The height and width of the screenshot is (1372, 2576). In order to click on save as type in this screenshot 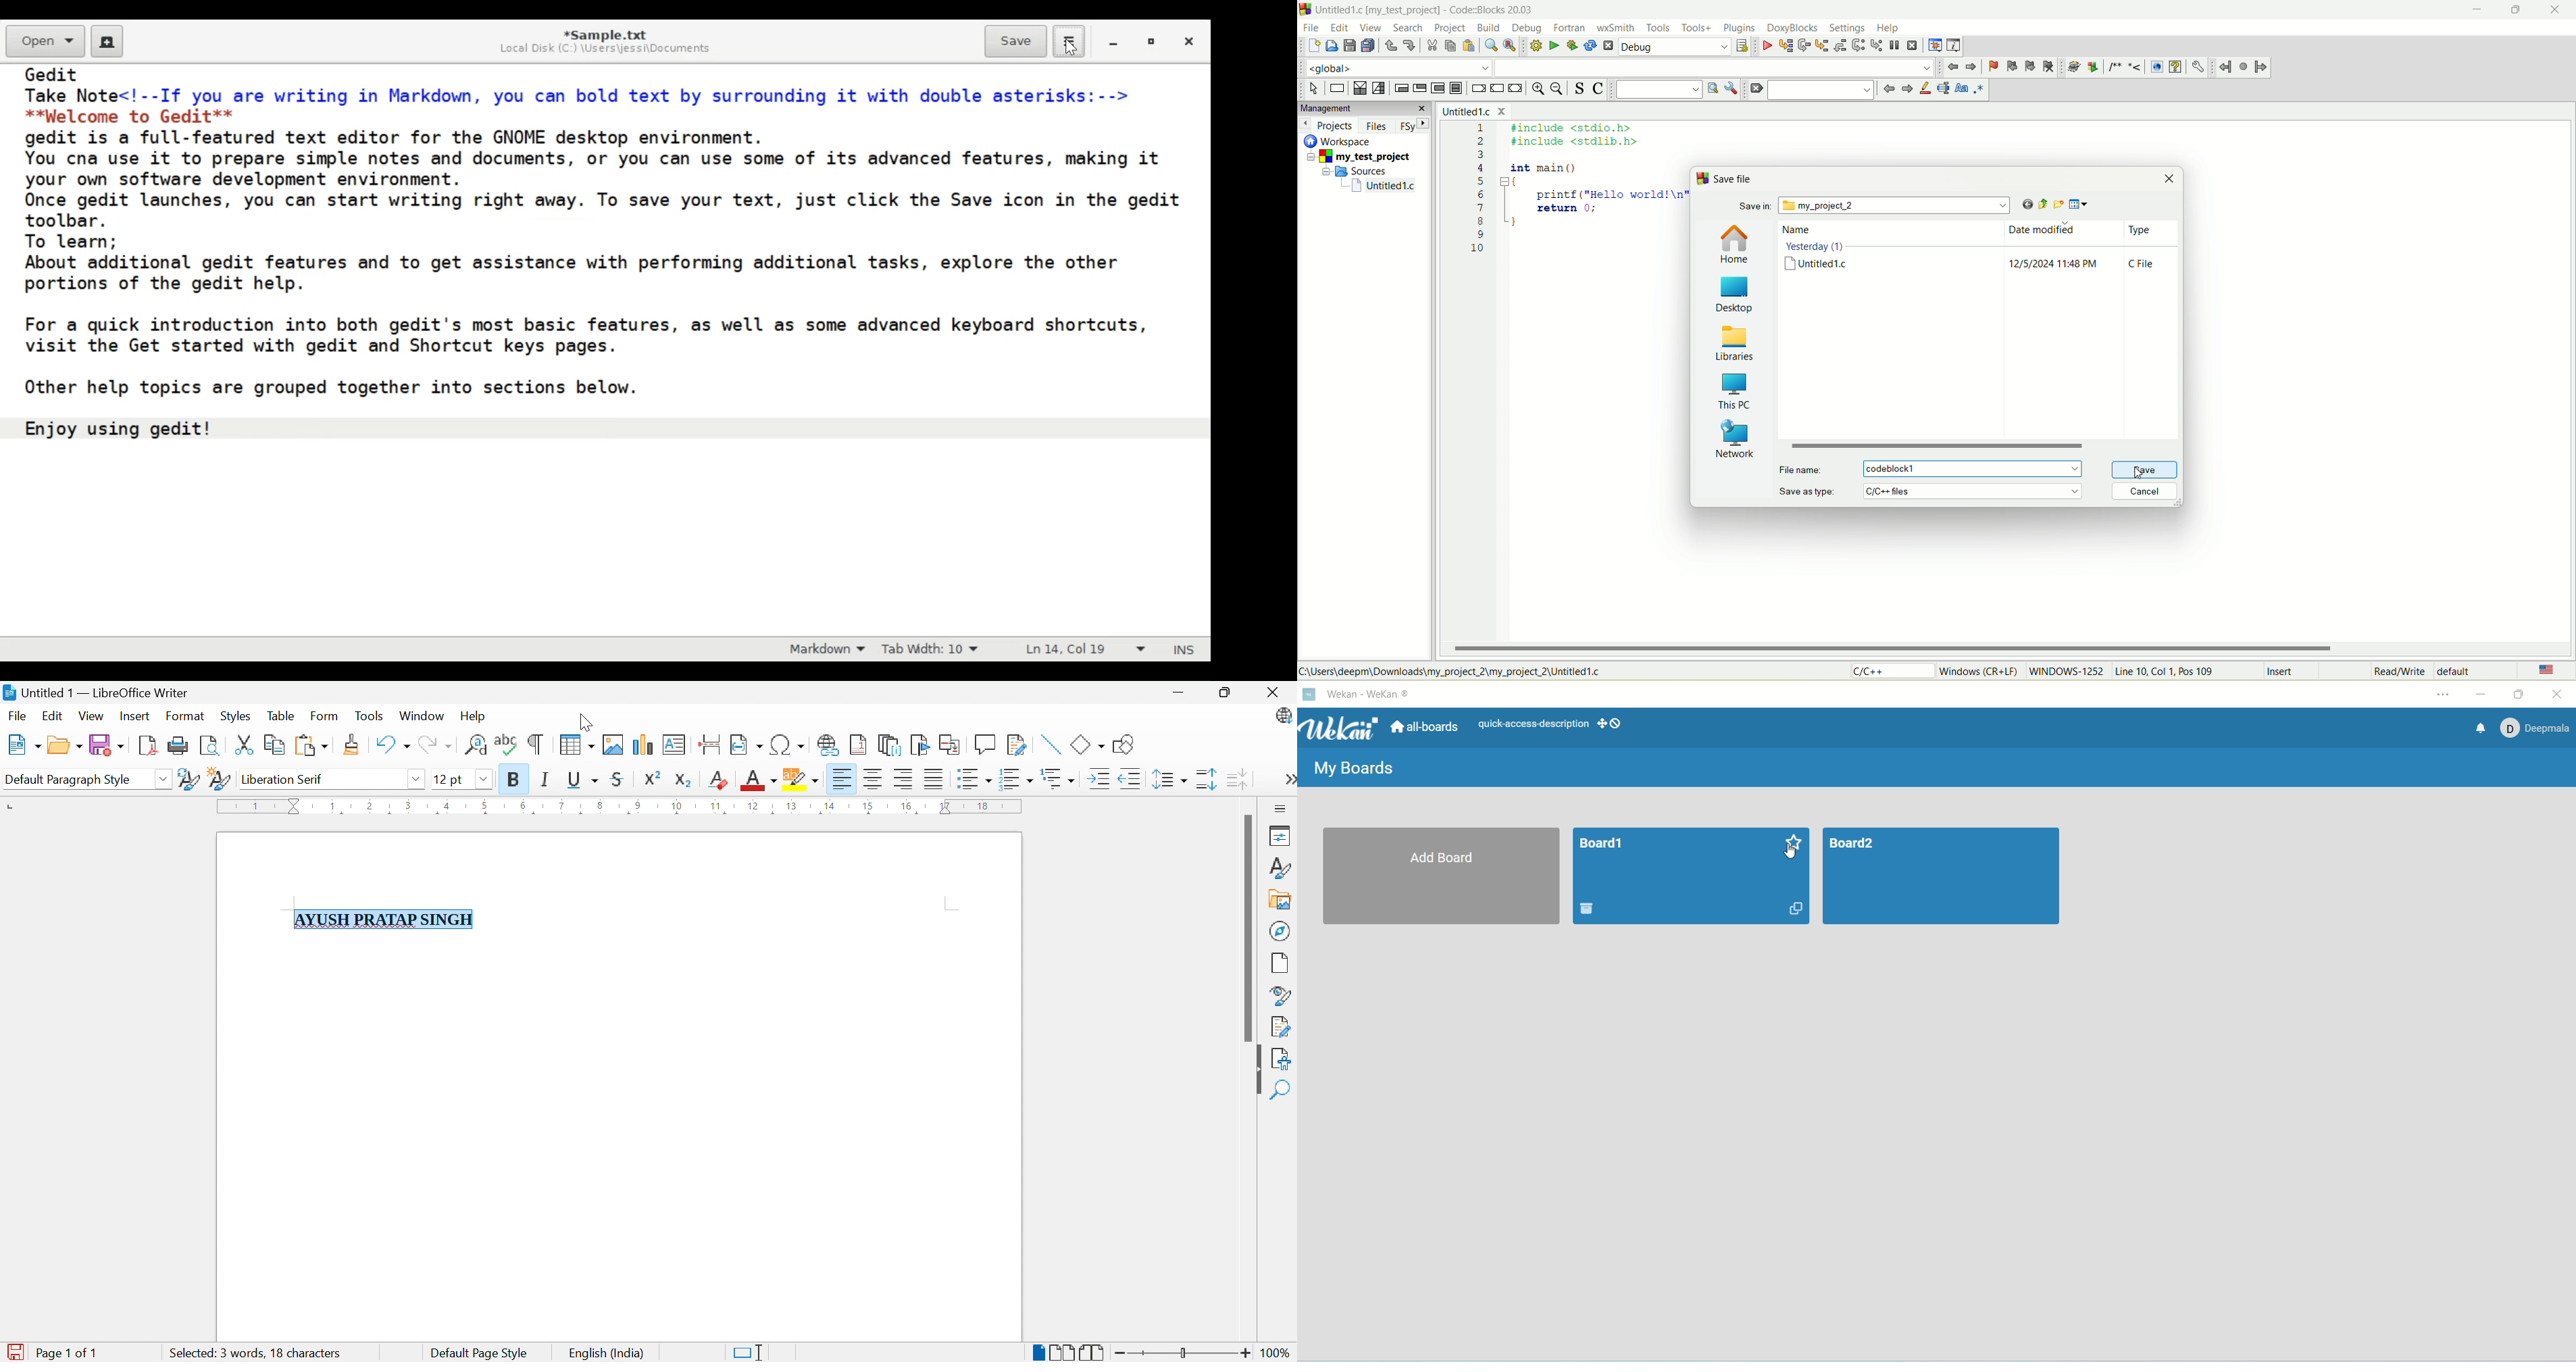, I will do `click(1933, 490)`.